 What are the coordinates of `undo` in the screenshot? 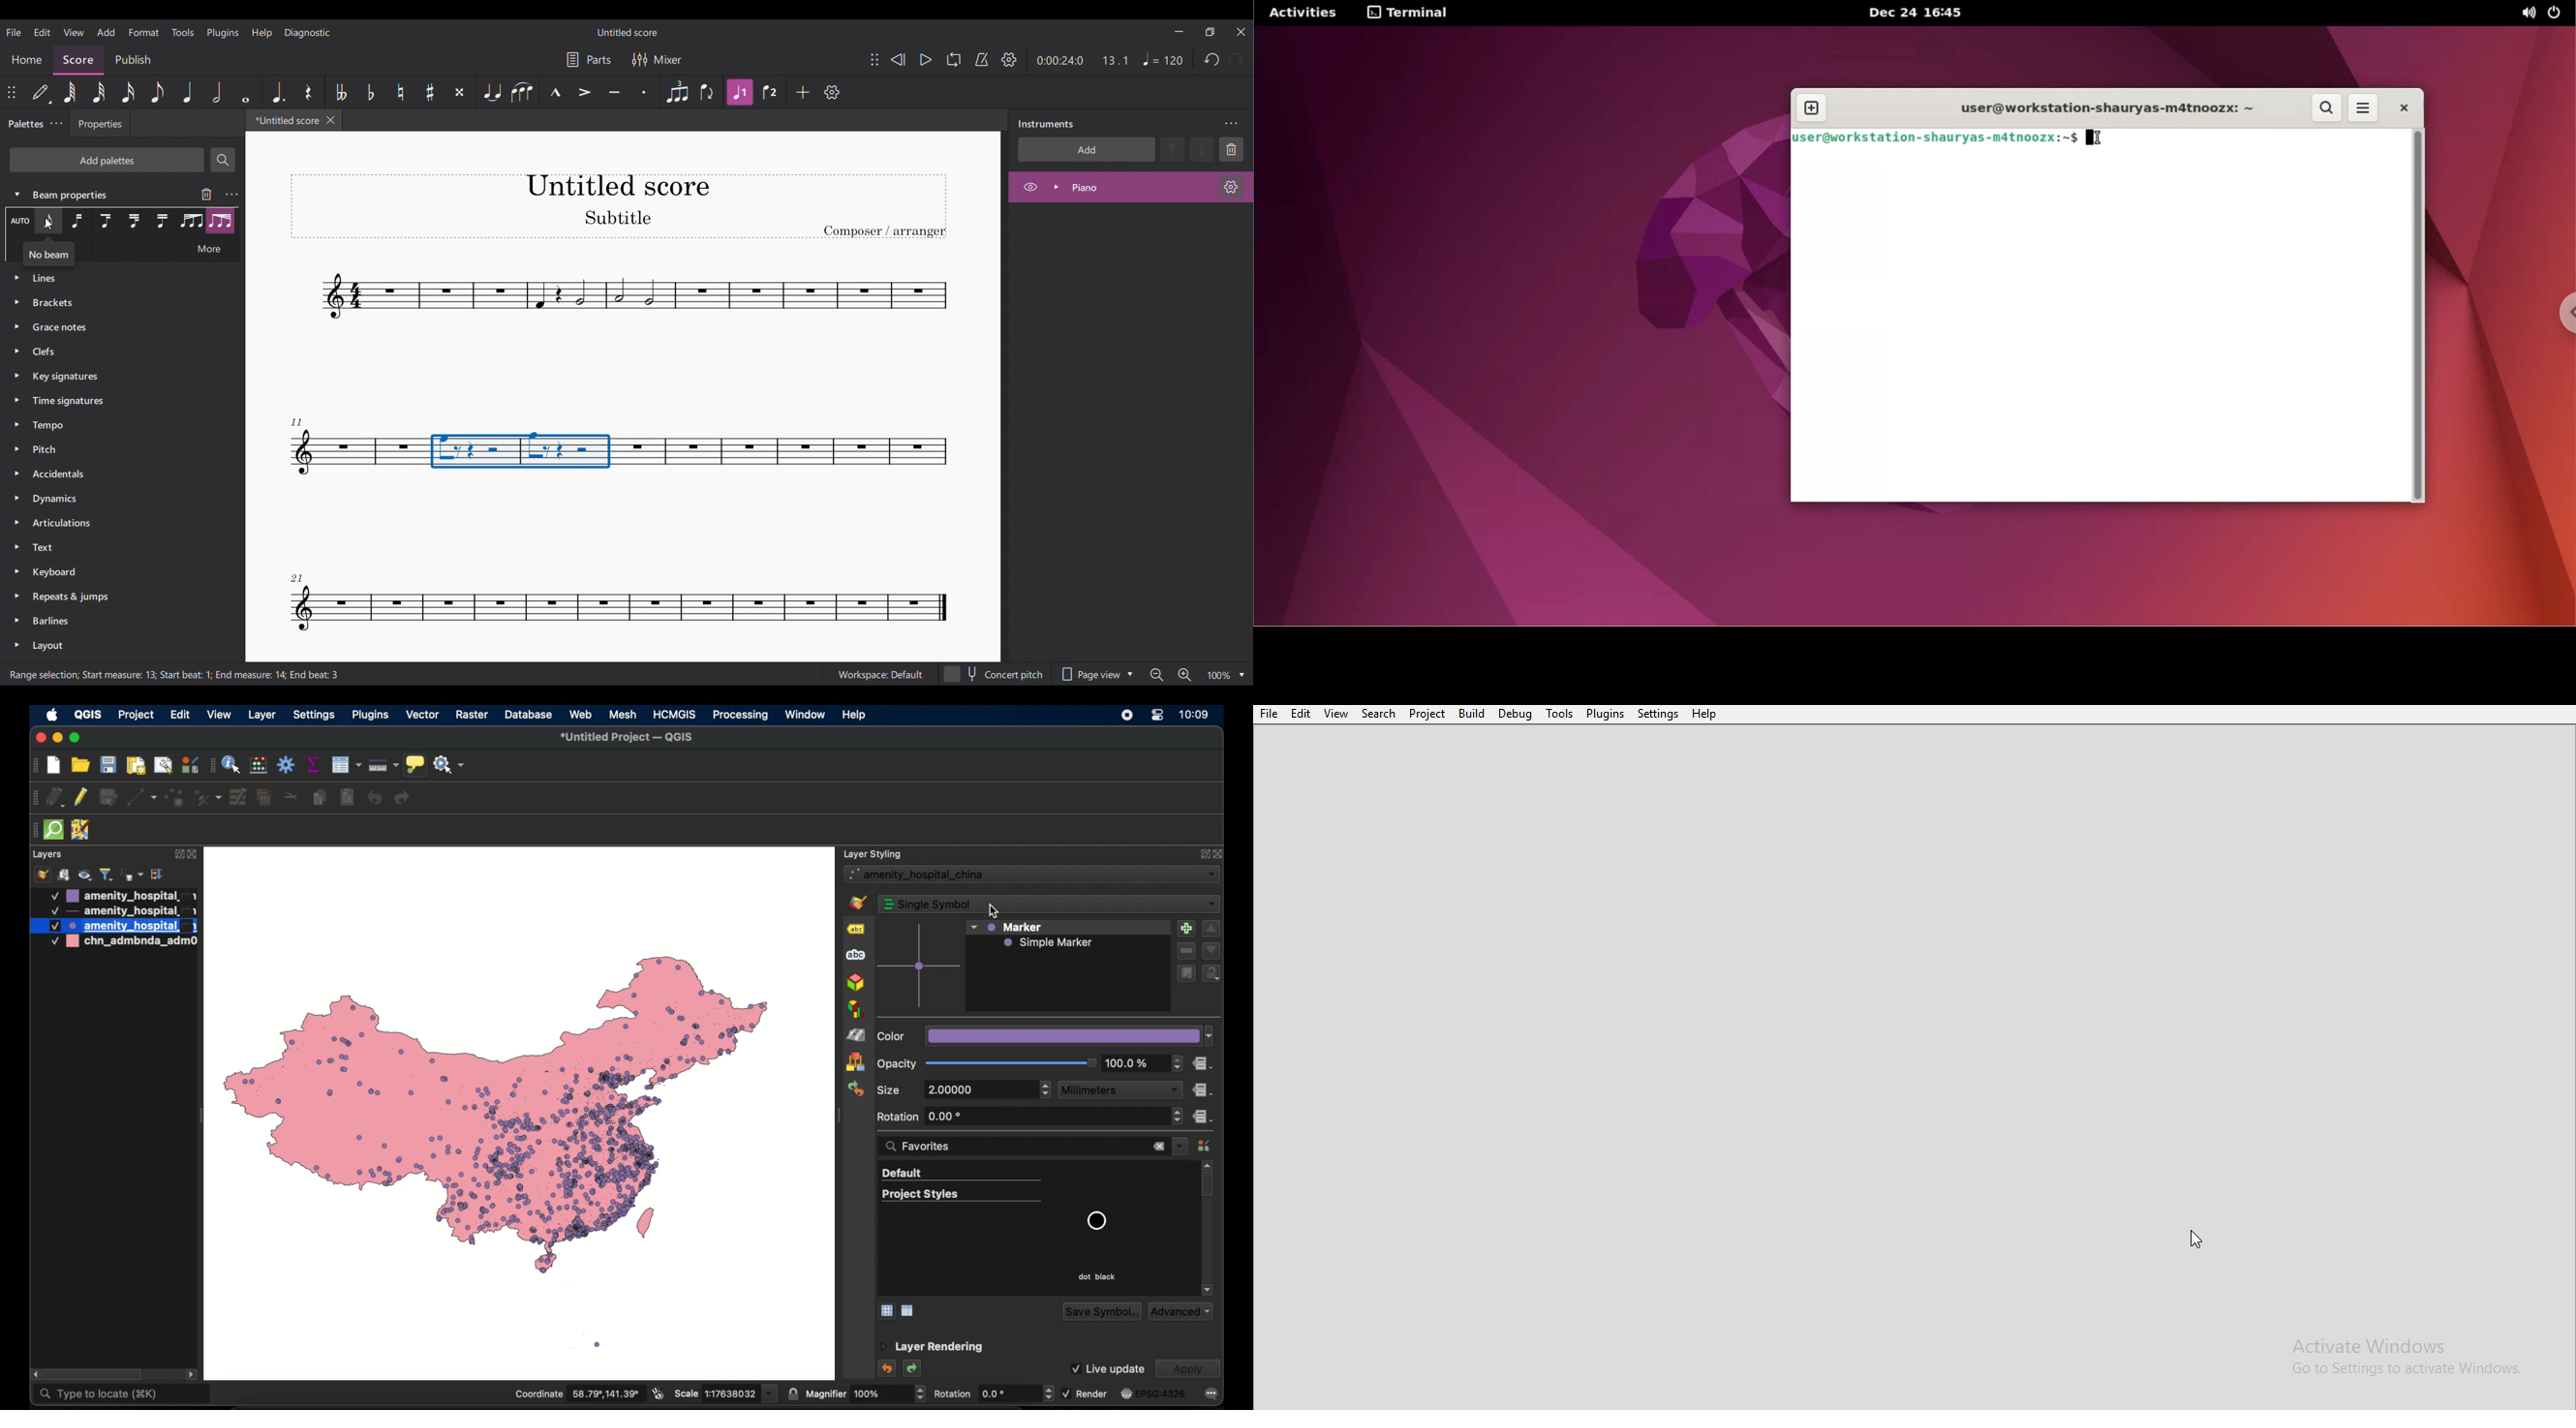 It's located at (886, 1368).